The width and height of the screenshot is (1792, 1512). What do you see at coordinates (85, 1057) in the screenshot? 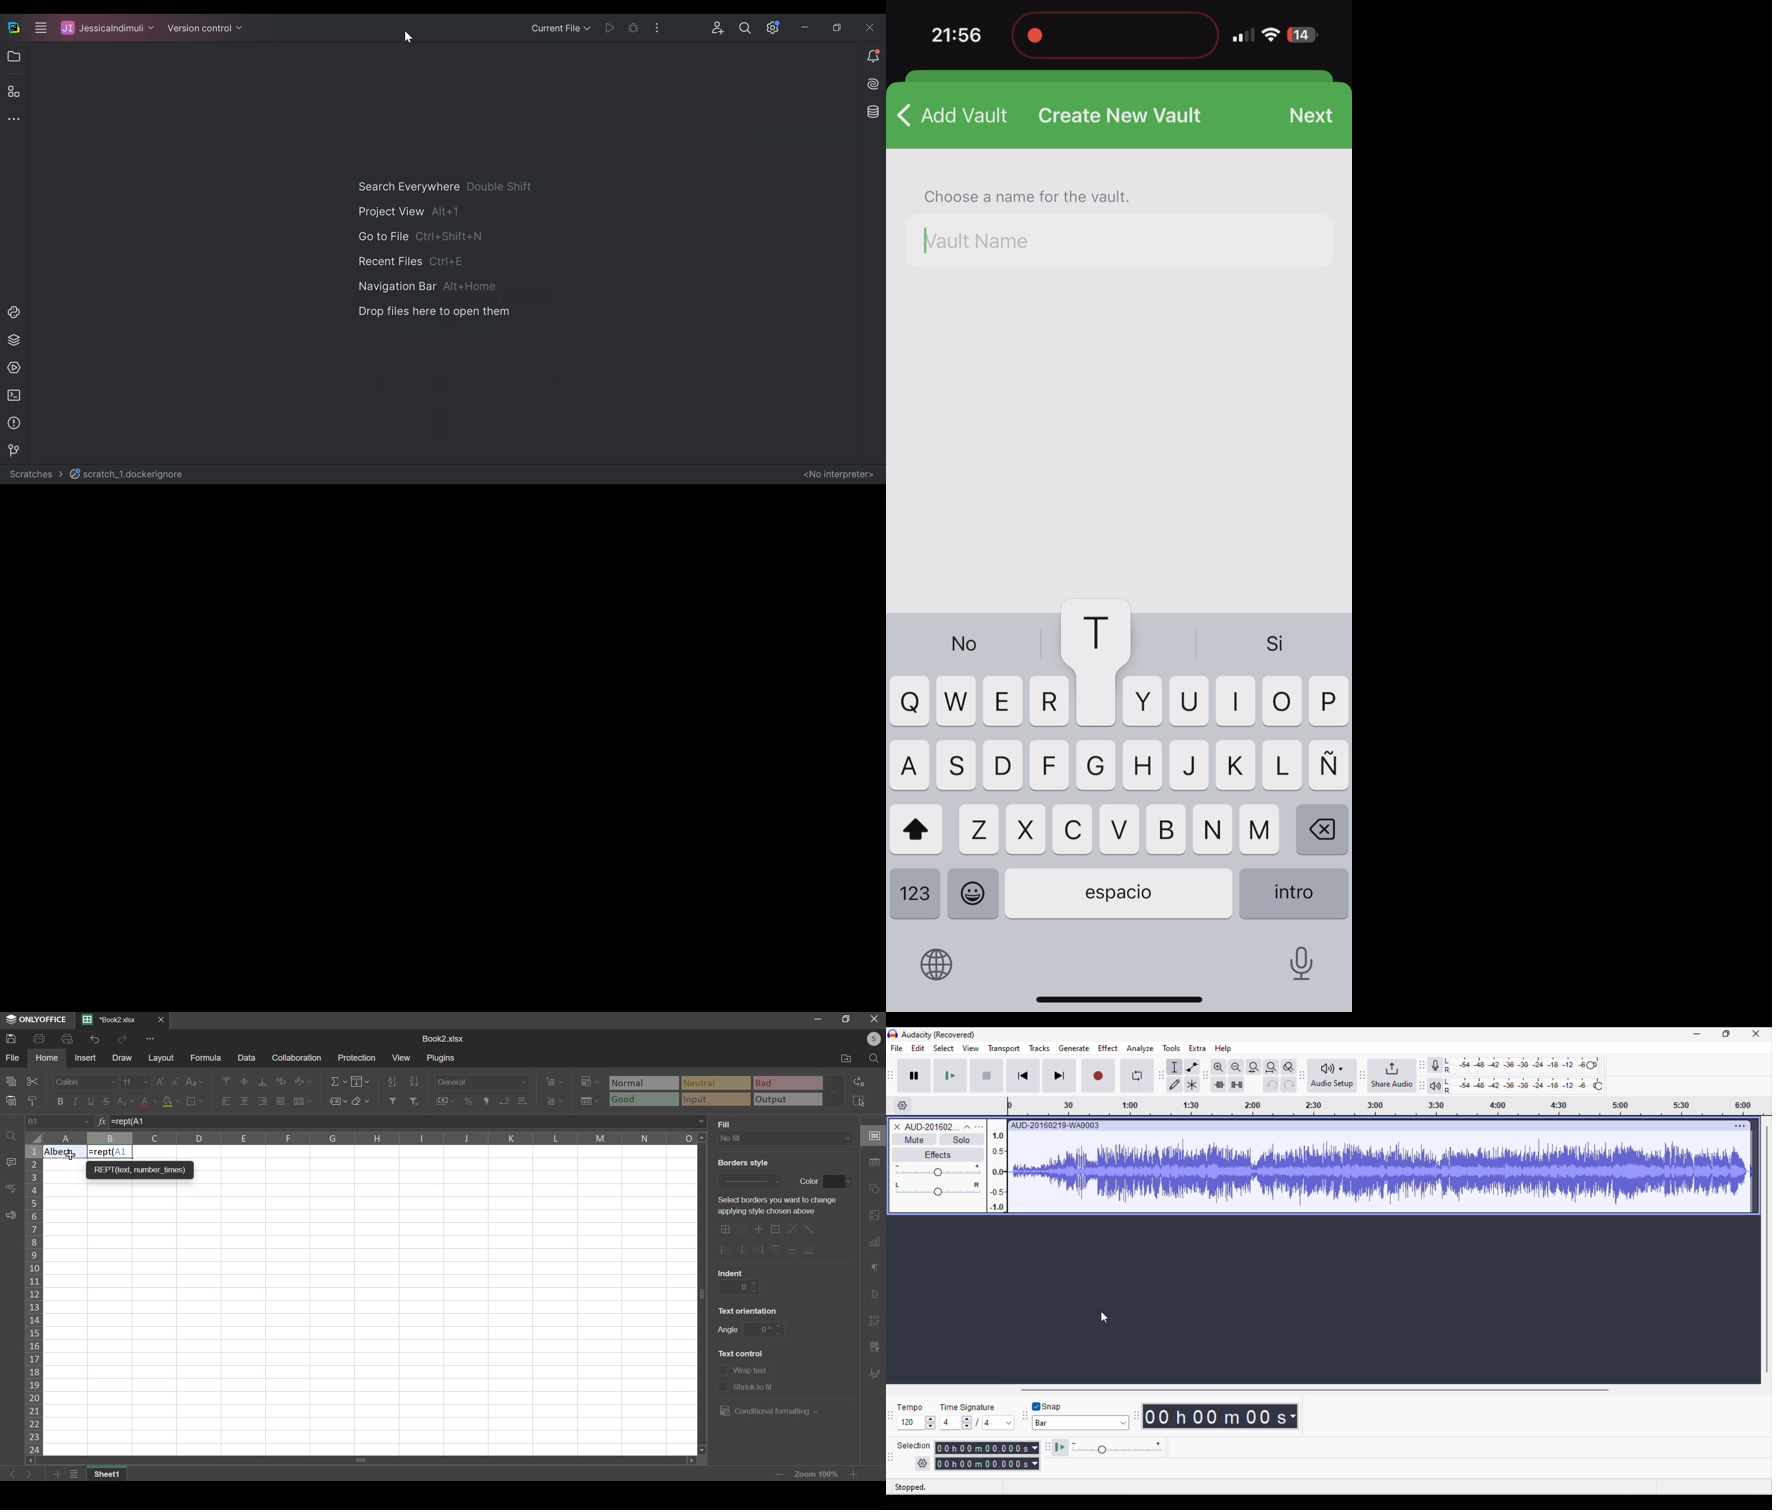
I see `insert` at bounding box center [85, 1057].